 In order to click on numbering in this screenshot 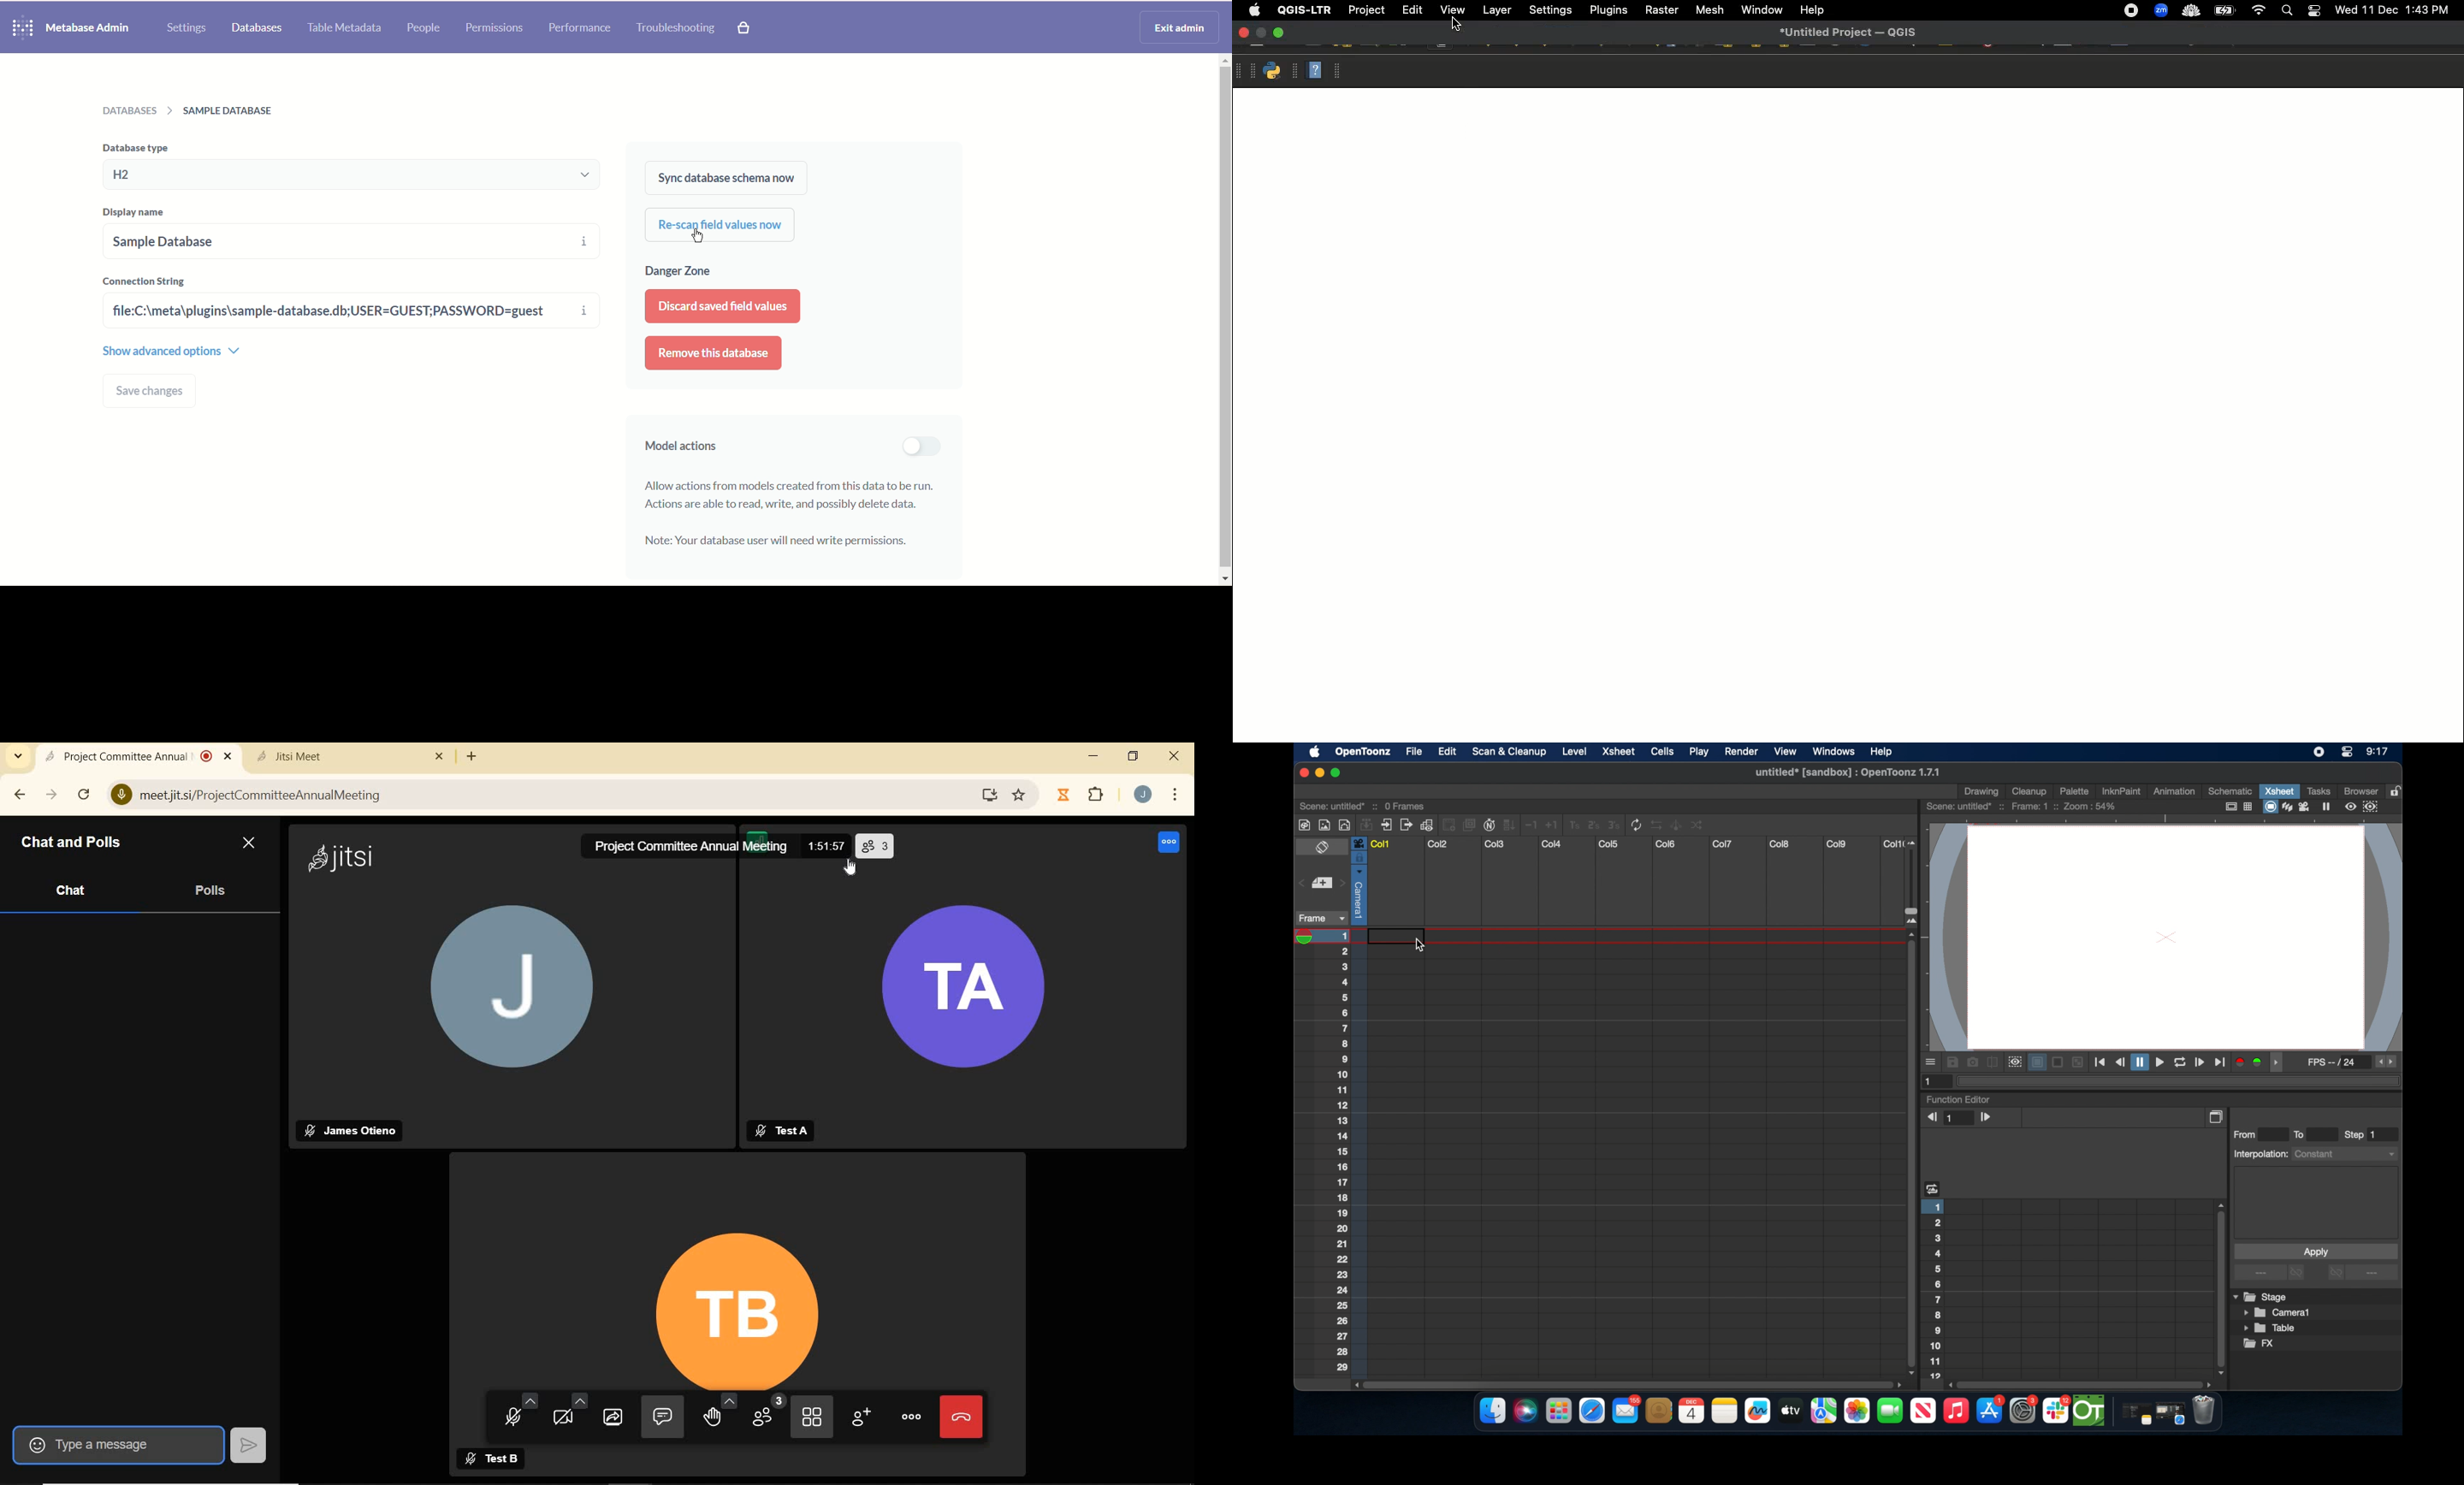, I will do `click(1343, 1151)`.